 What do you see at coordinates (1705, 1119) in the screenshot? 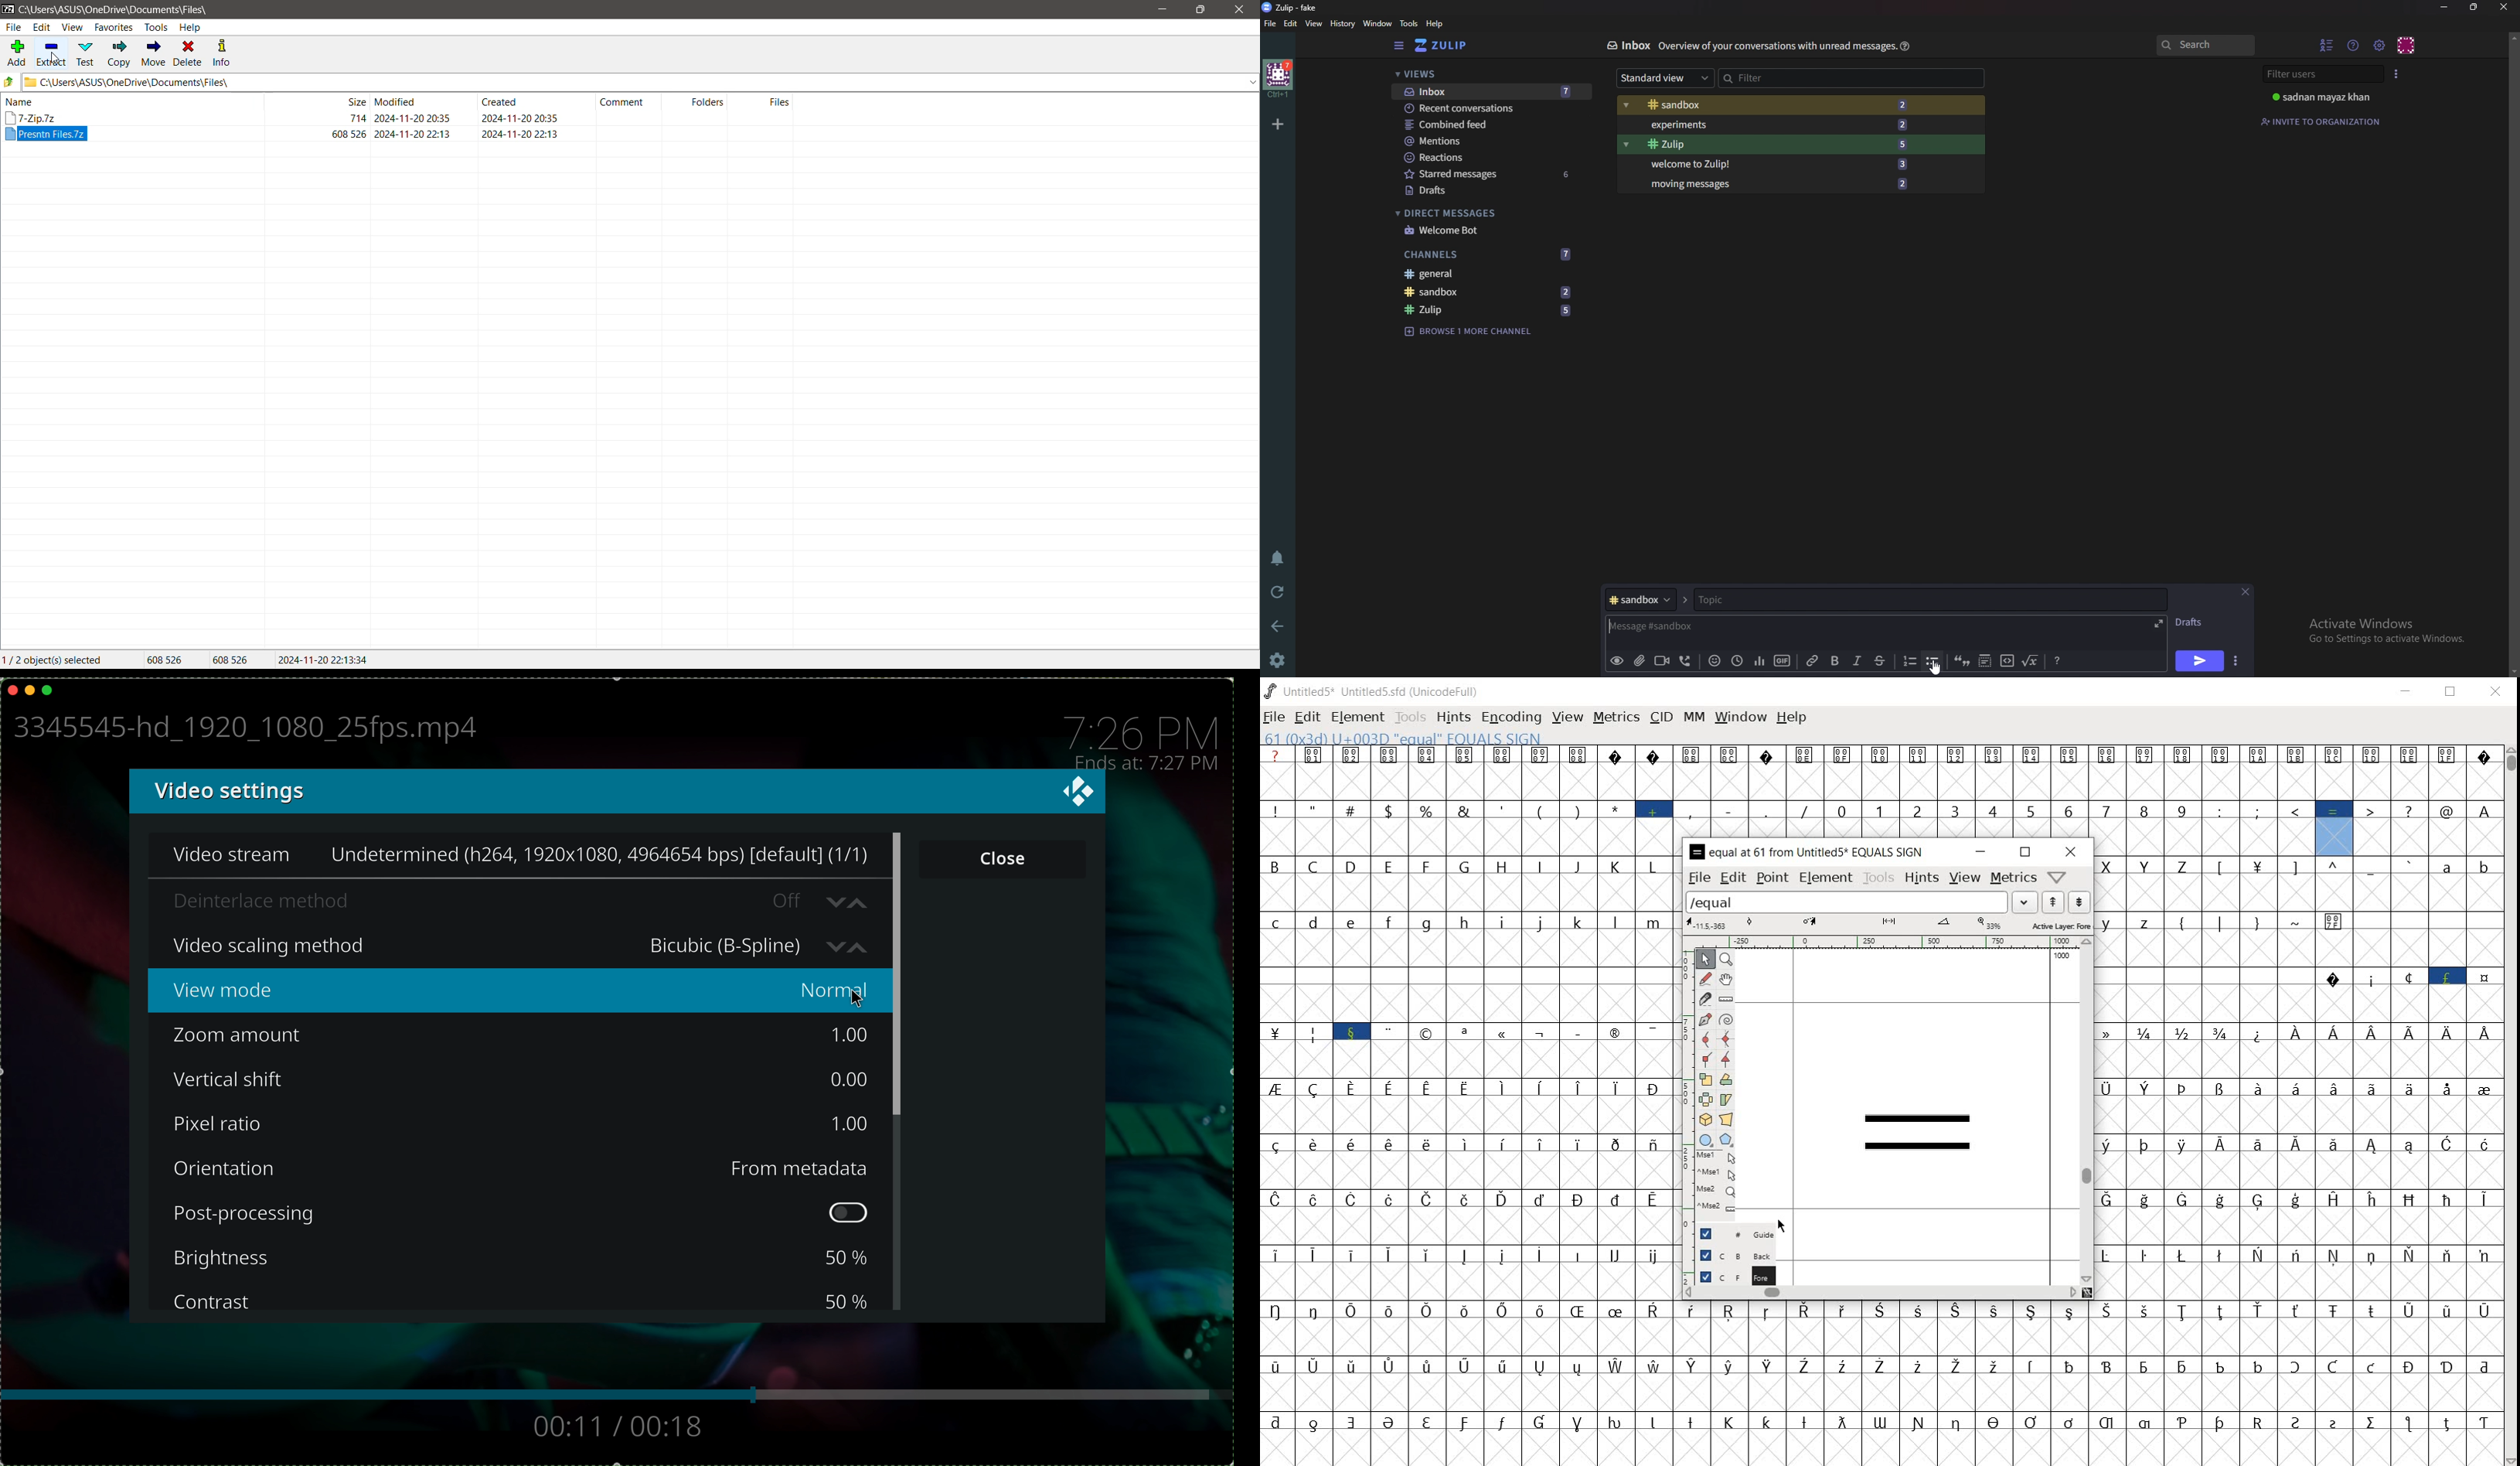
I see `rotate the selection in 3D and project back to plane` at bounding box center [1705, 1119].